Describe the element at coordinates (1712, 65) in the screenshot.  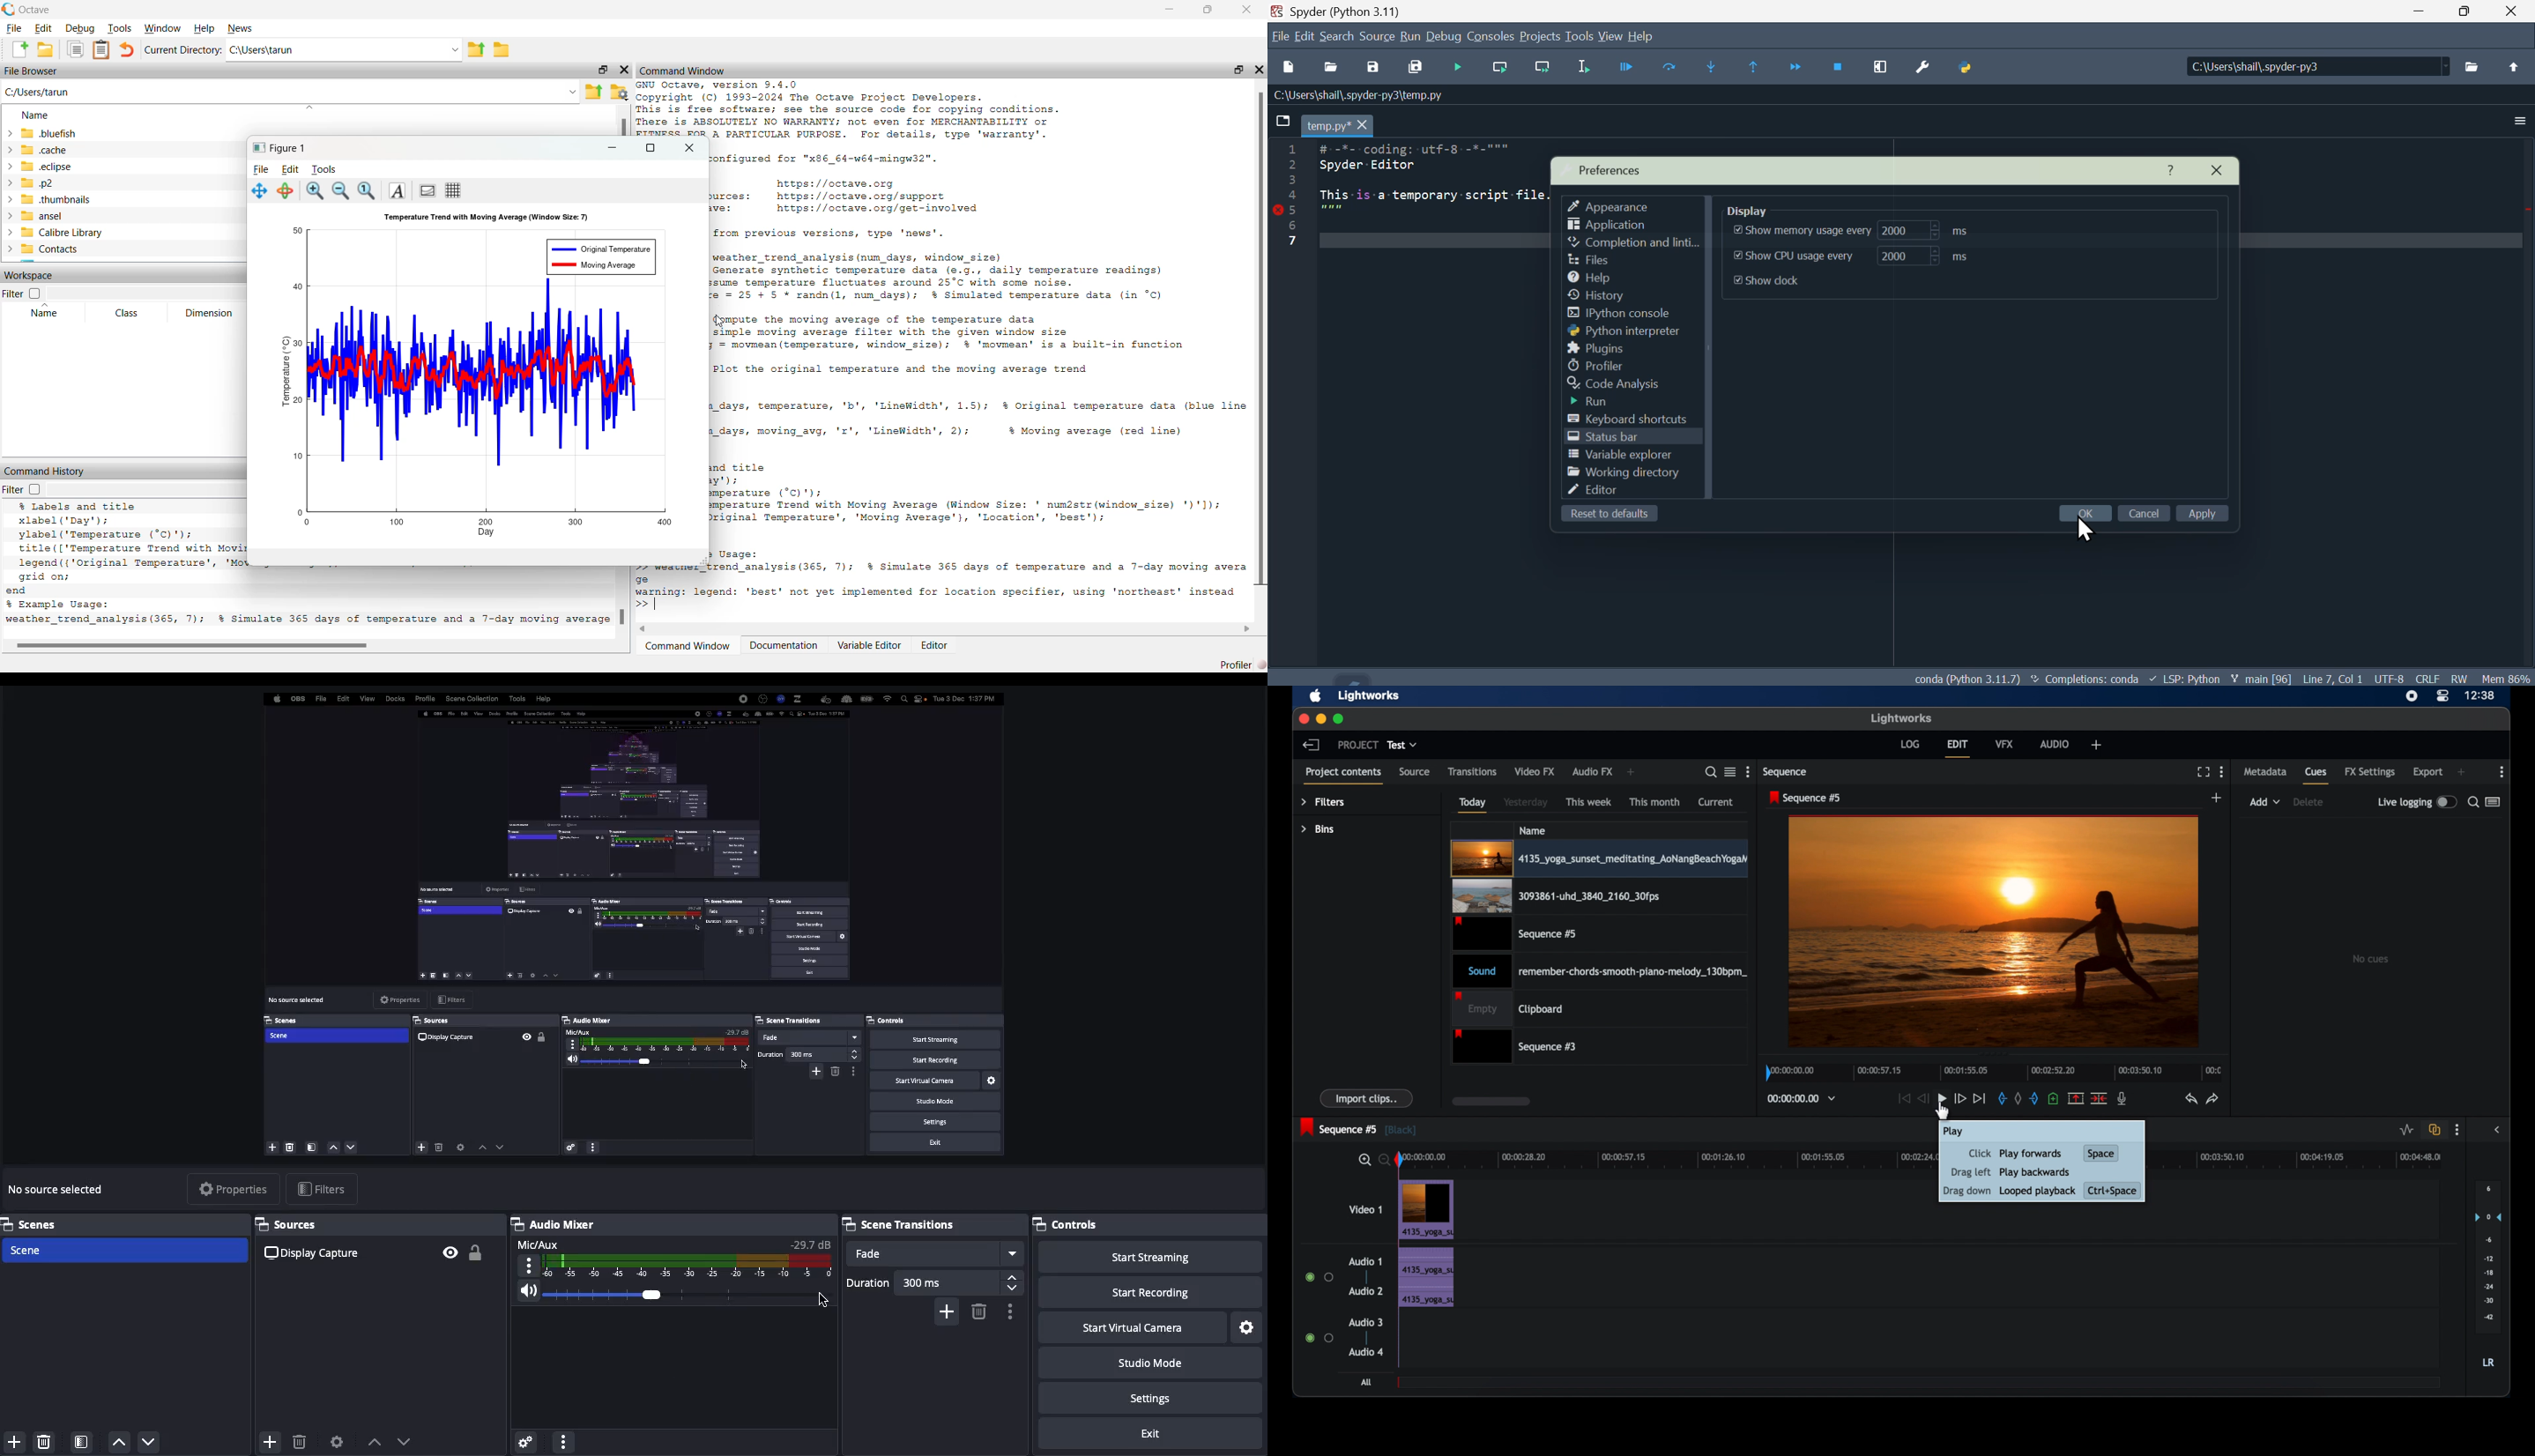
I see `Step into function` at that location.